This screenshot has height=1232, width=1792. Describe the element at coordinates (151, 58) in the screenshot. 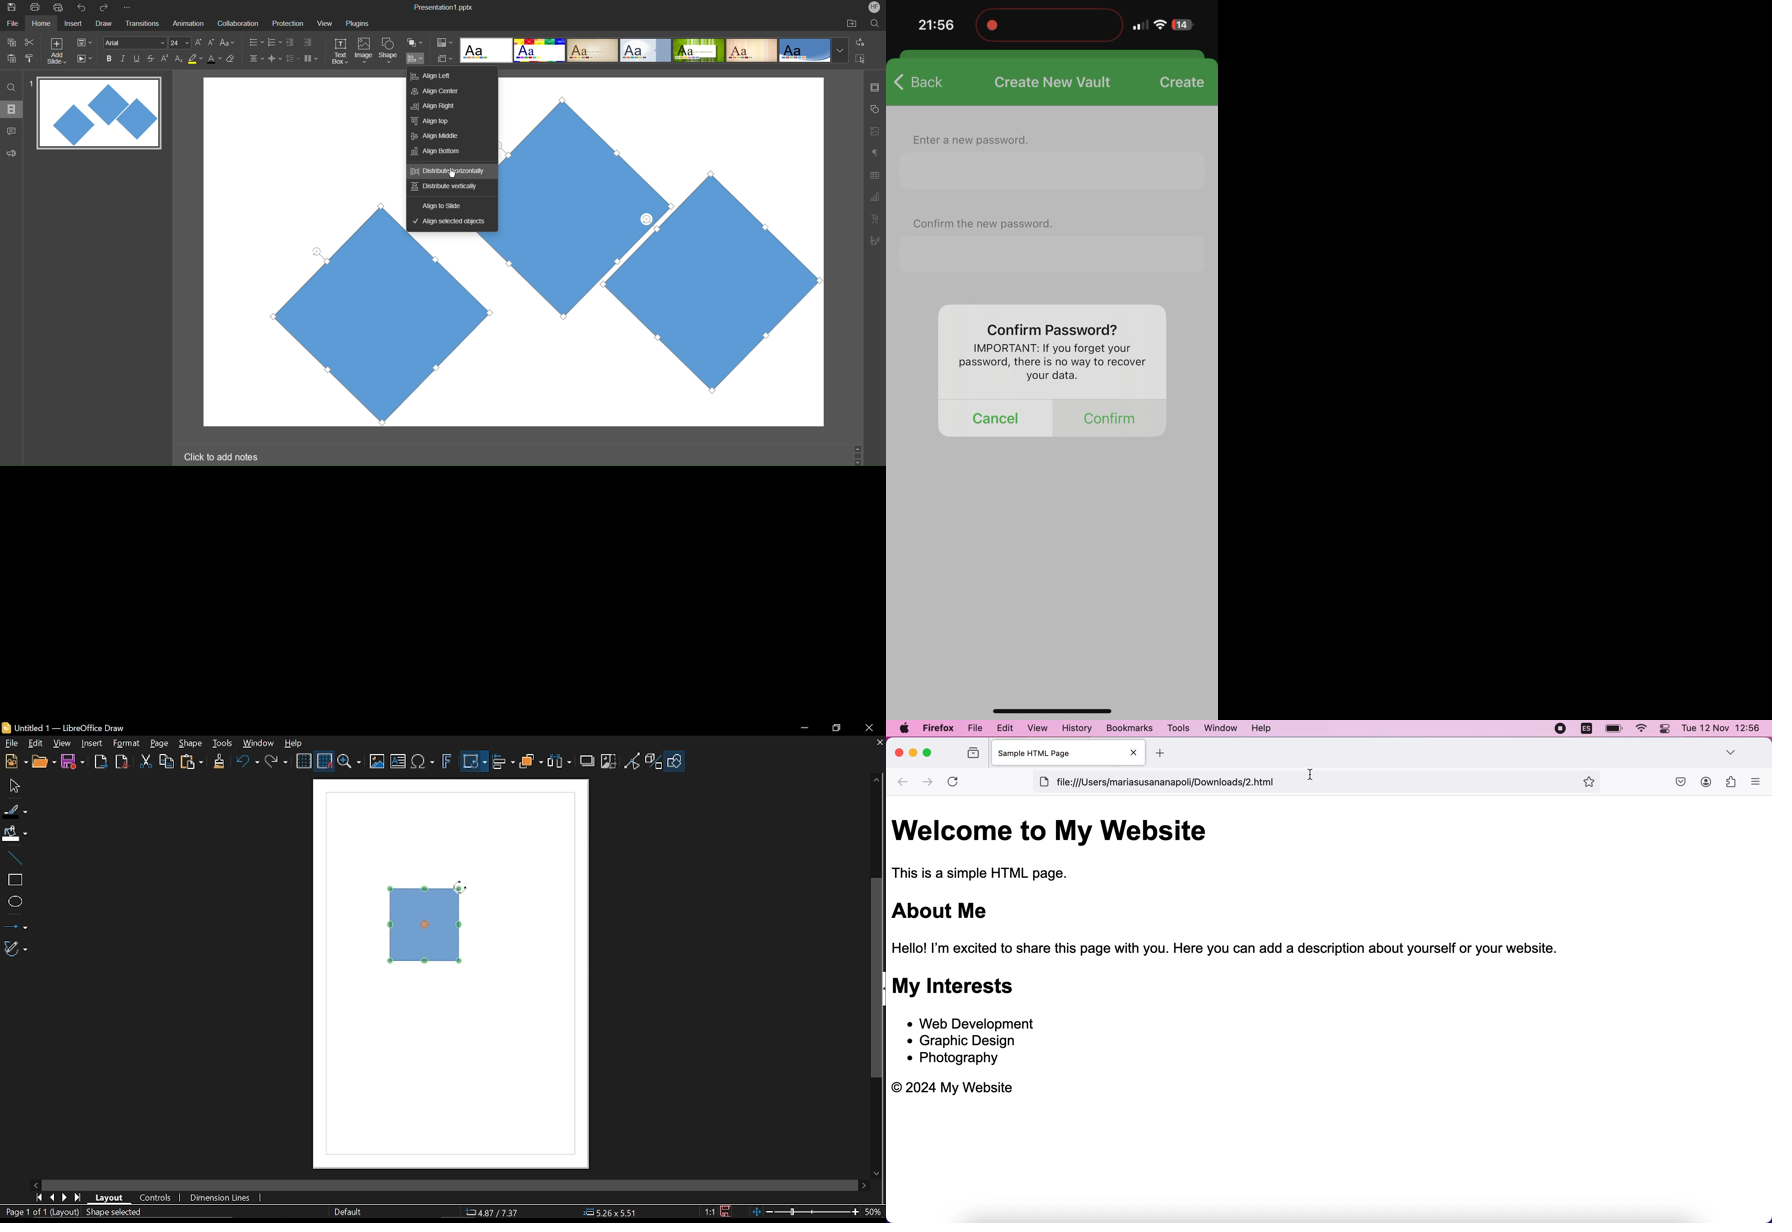

I see `Strikethrough` at that location.